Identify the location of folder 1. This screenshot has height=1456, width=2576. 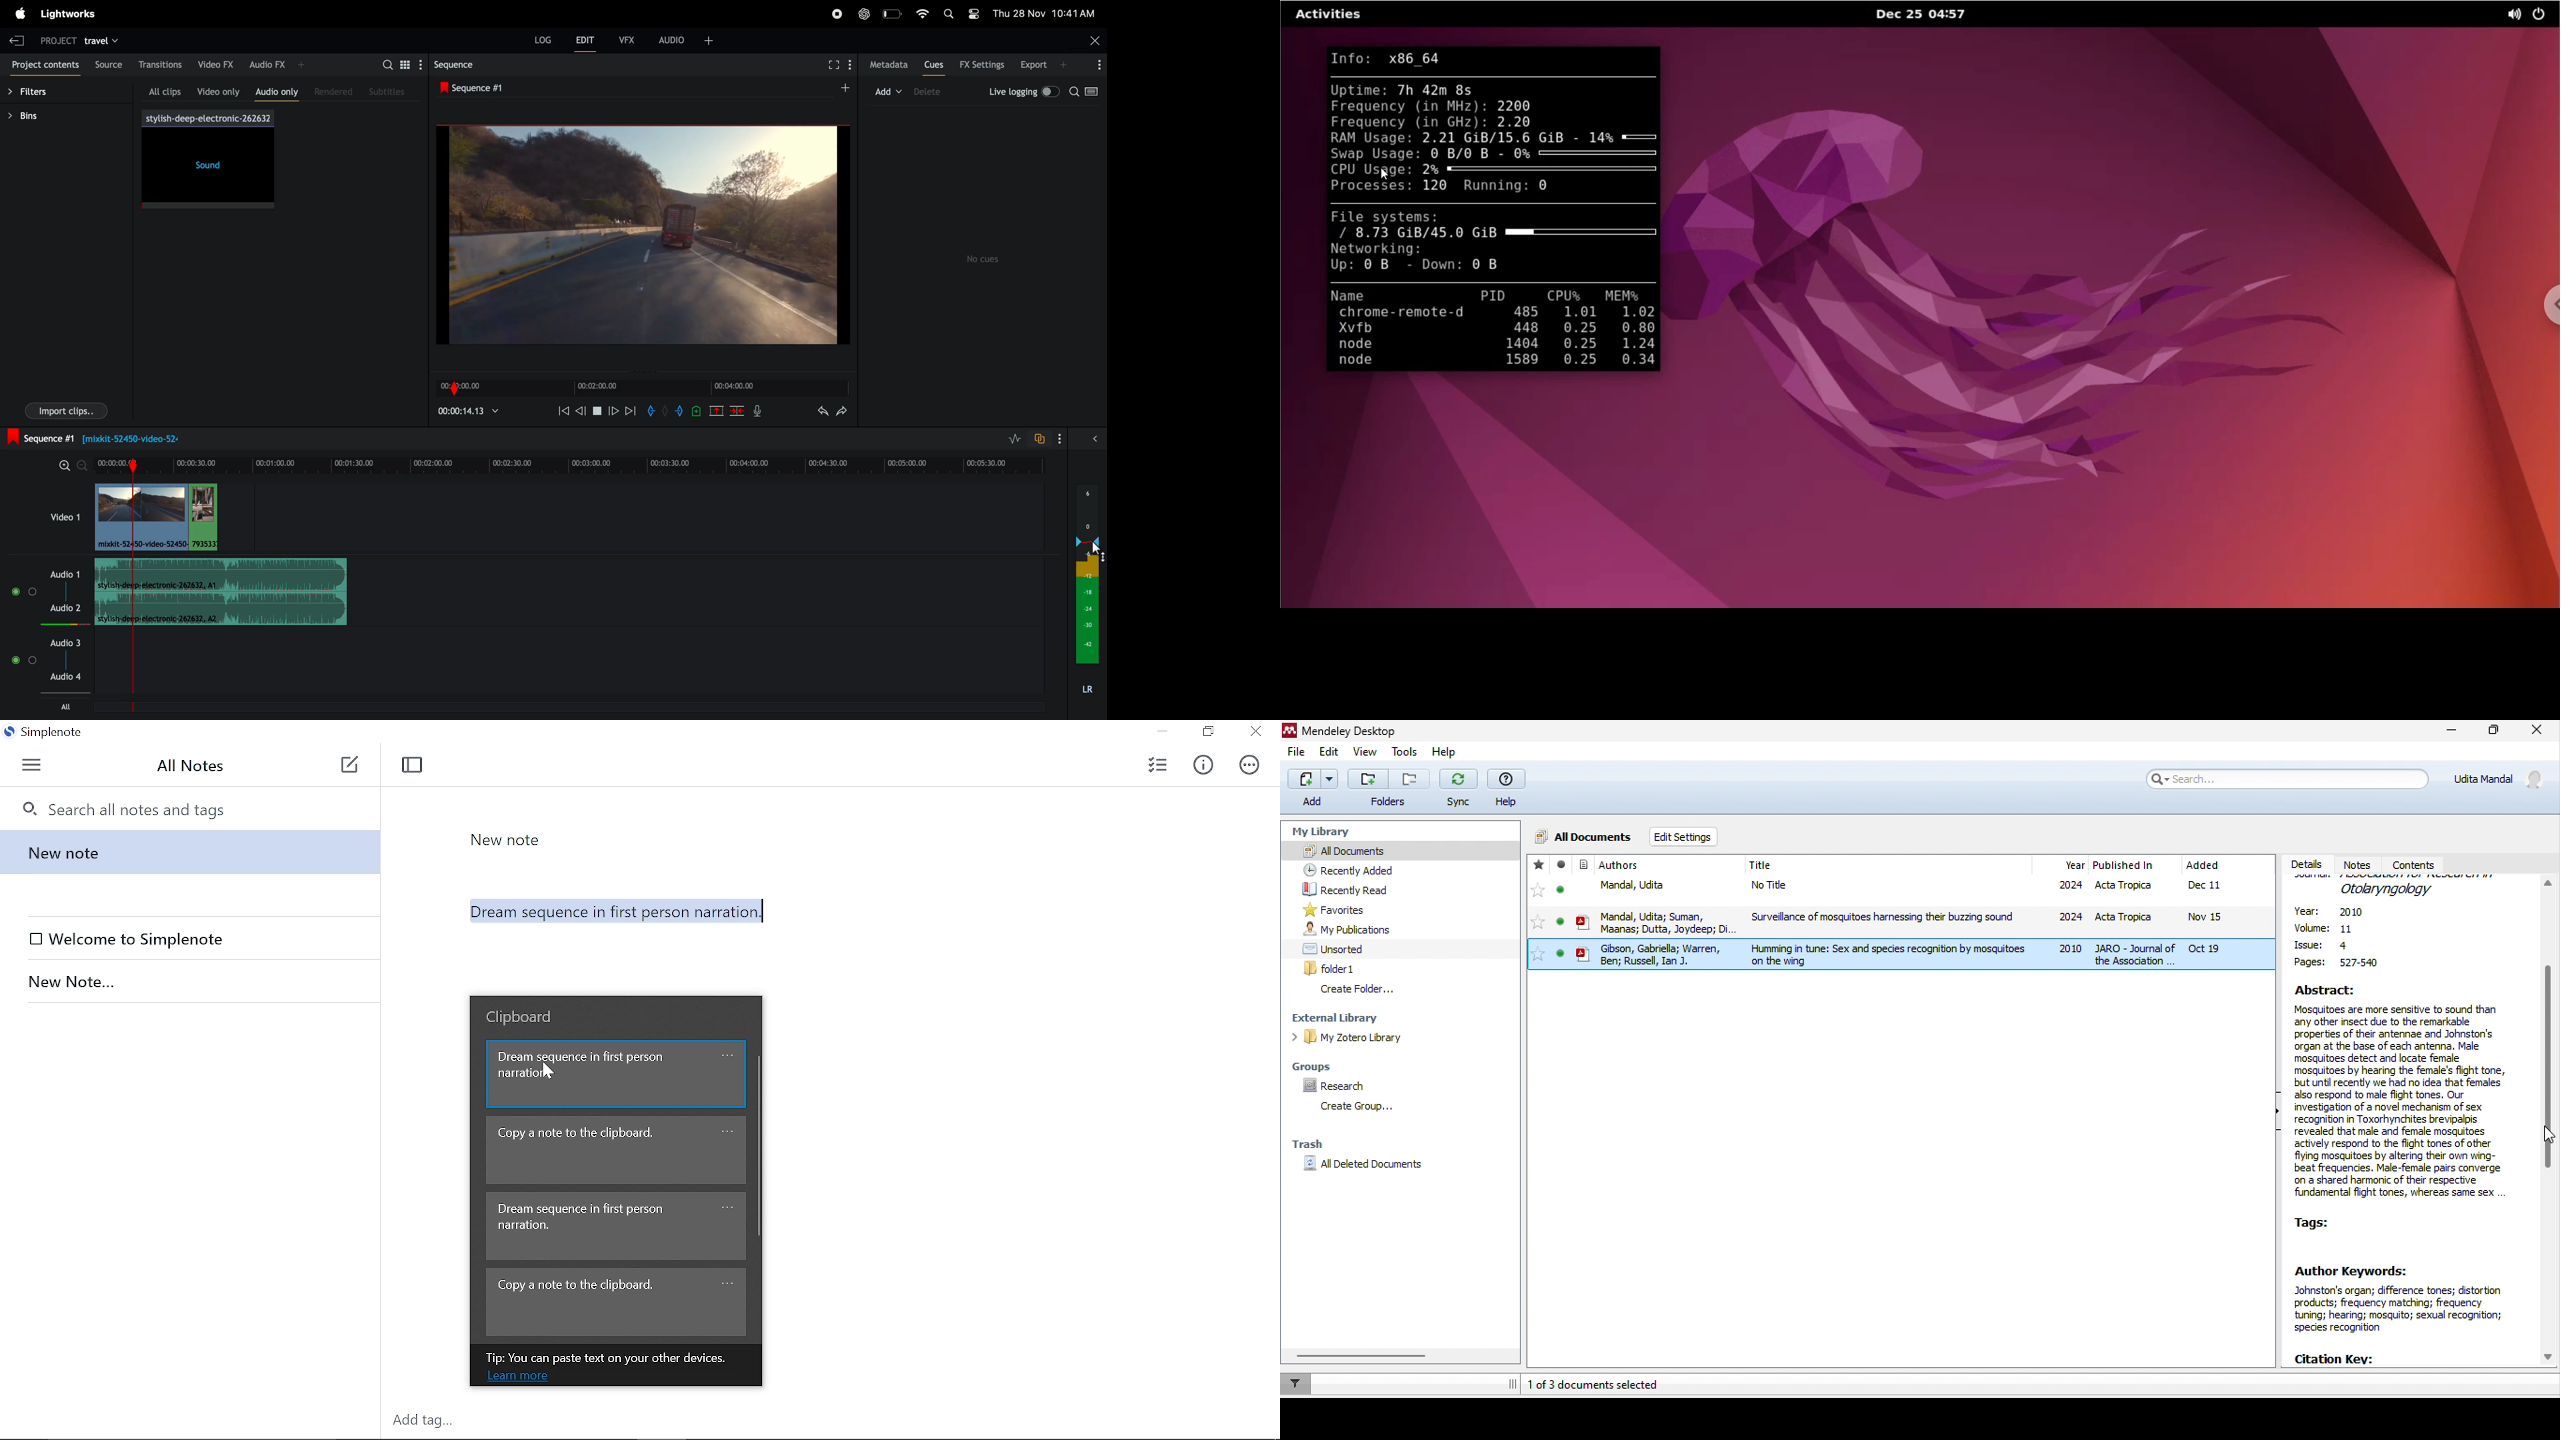
(1332, 968).